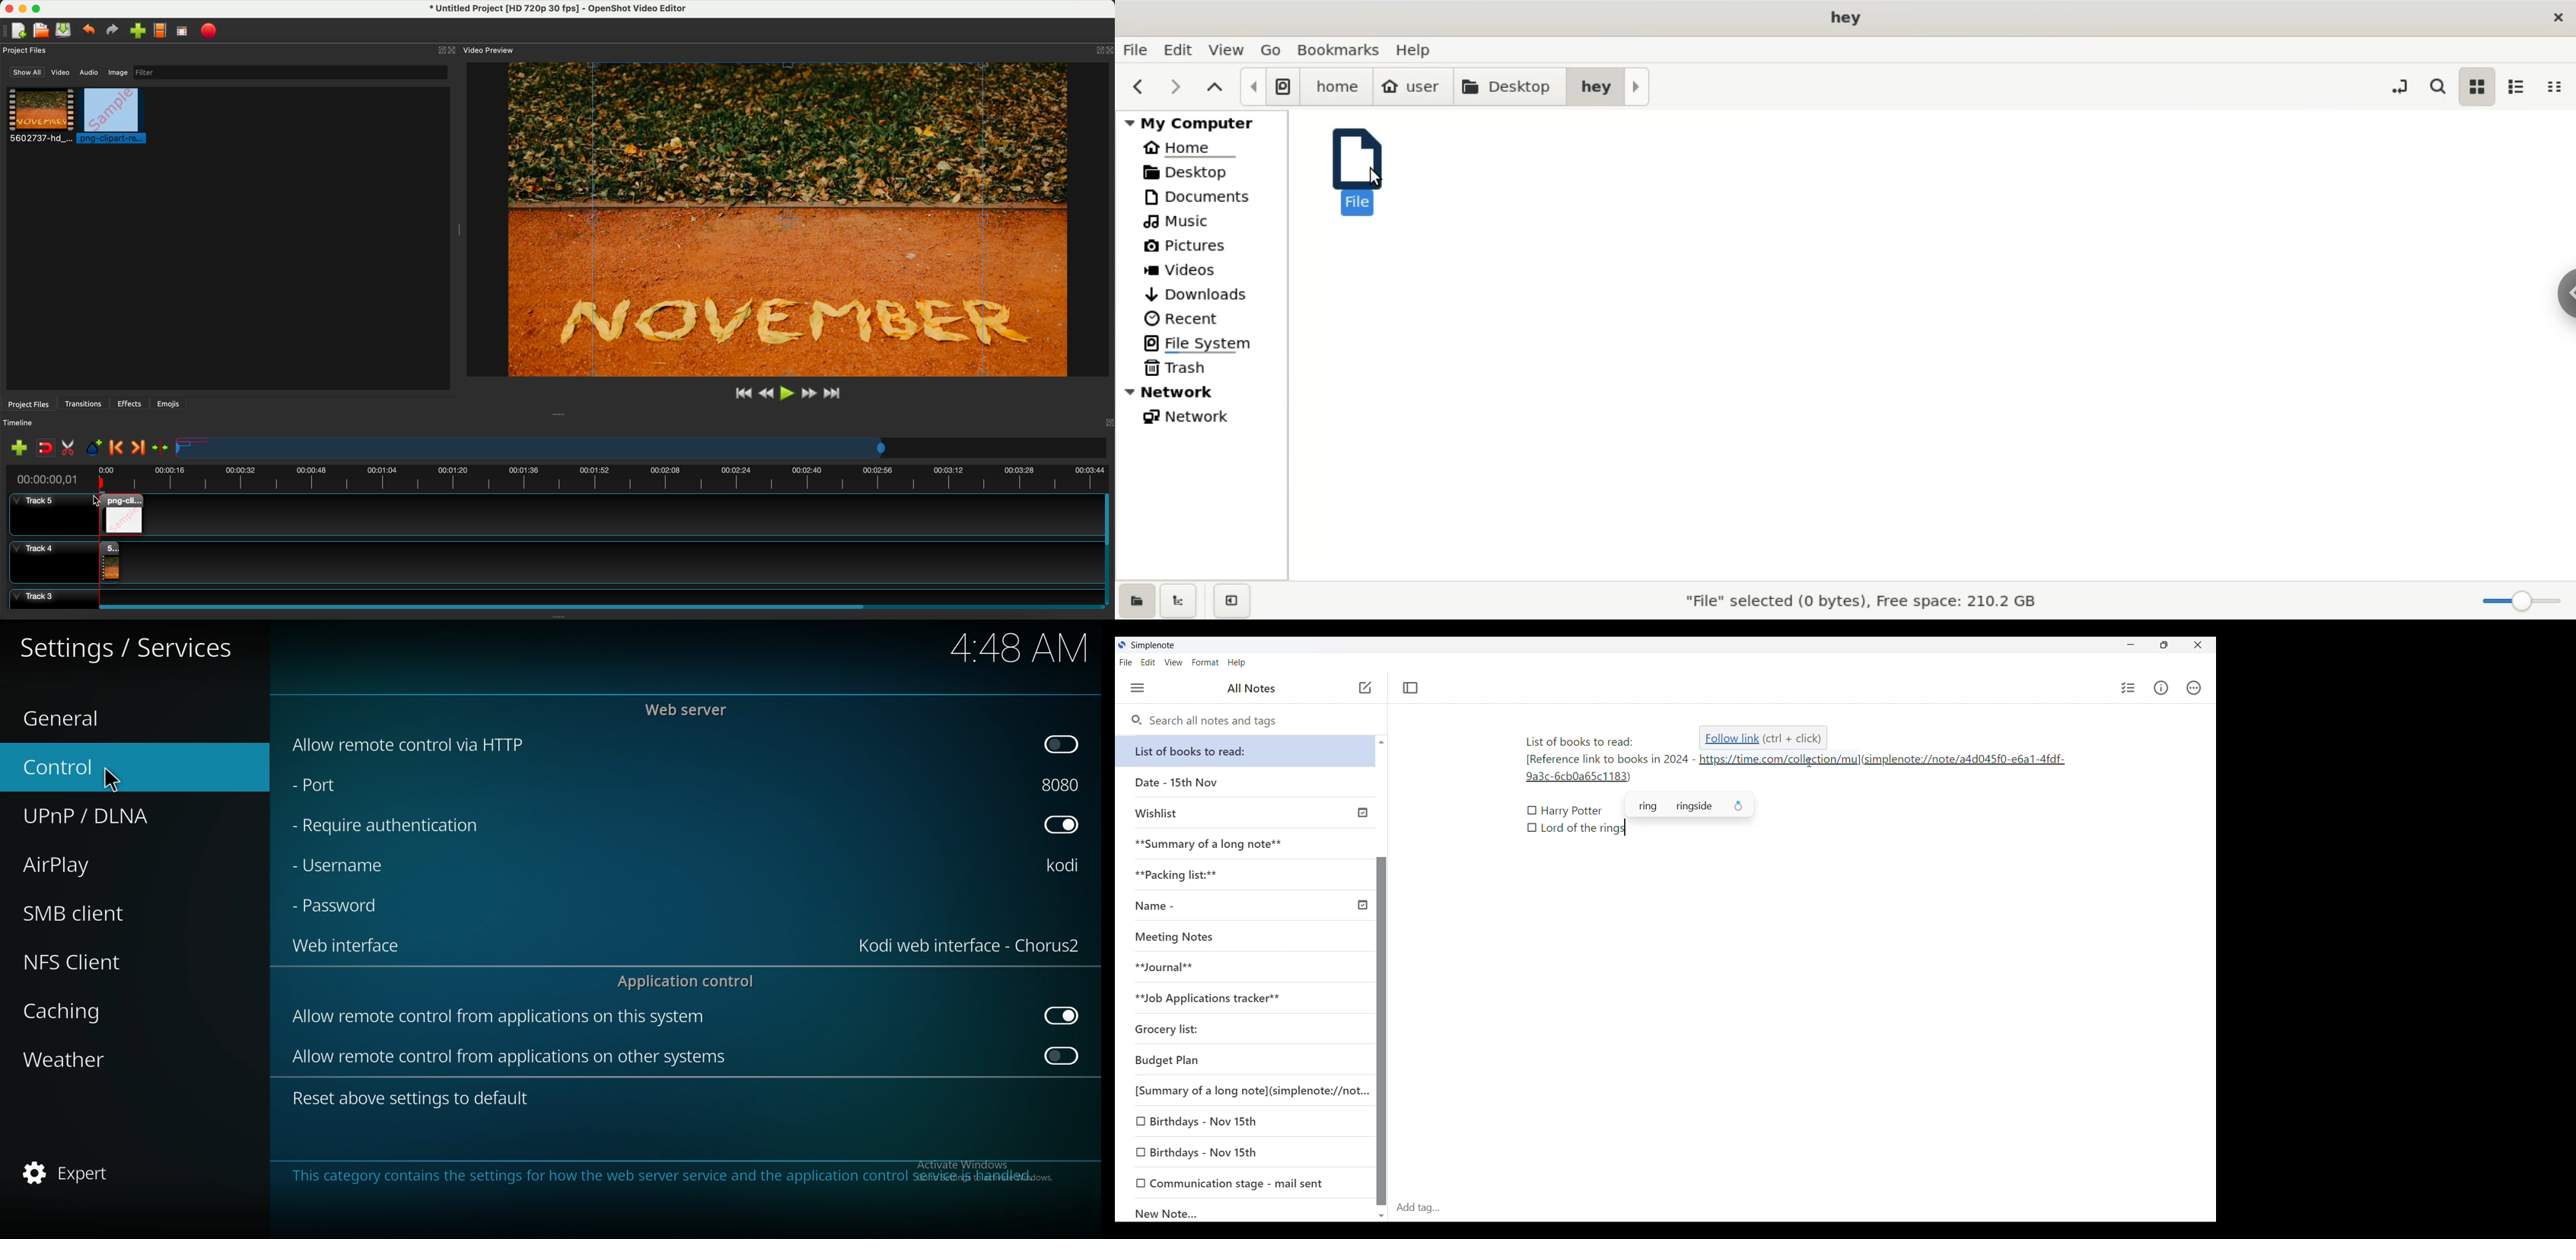  I want to click on kodi, so click(1067, 865).